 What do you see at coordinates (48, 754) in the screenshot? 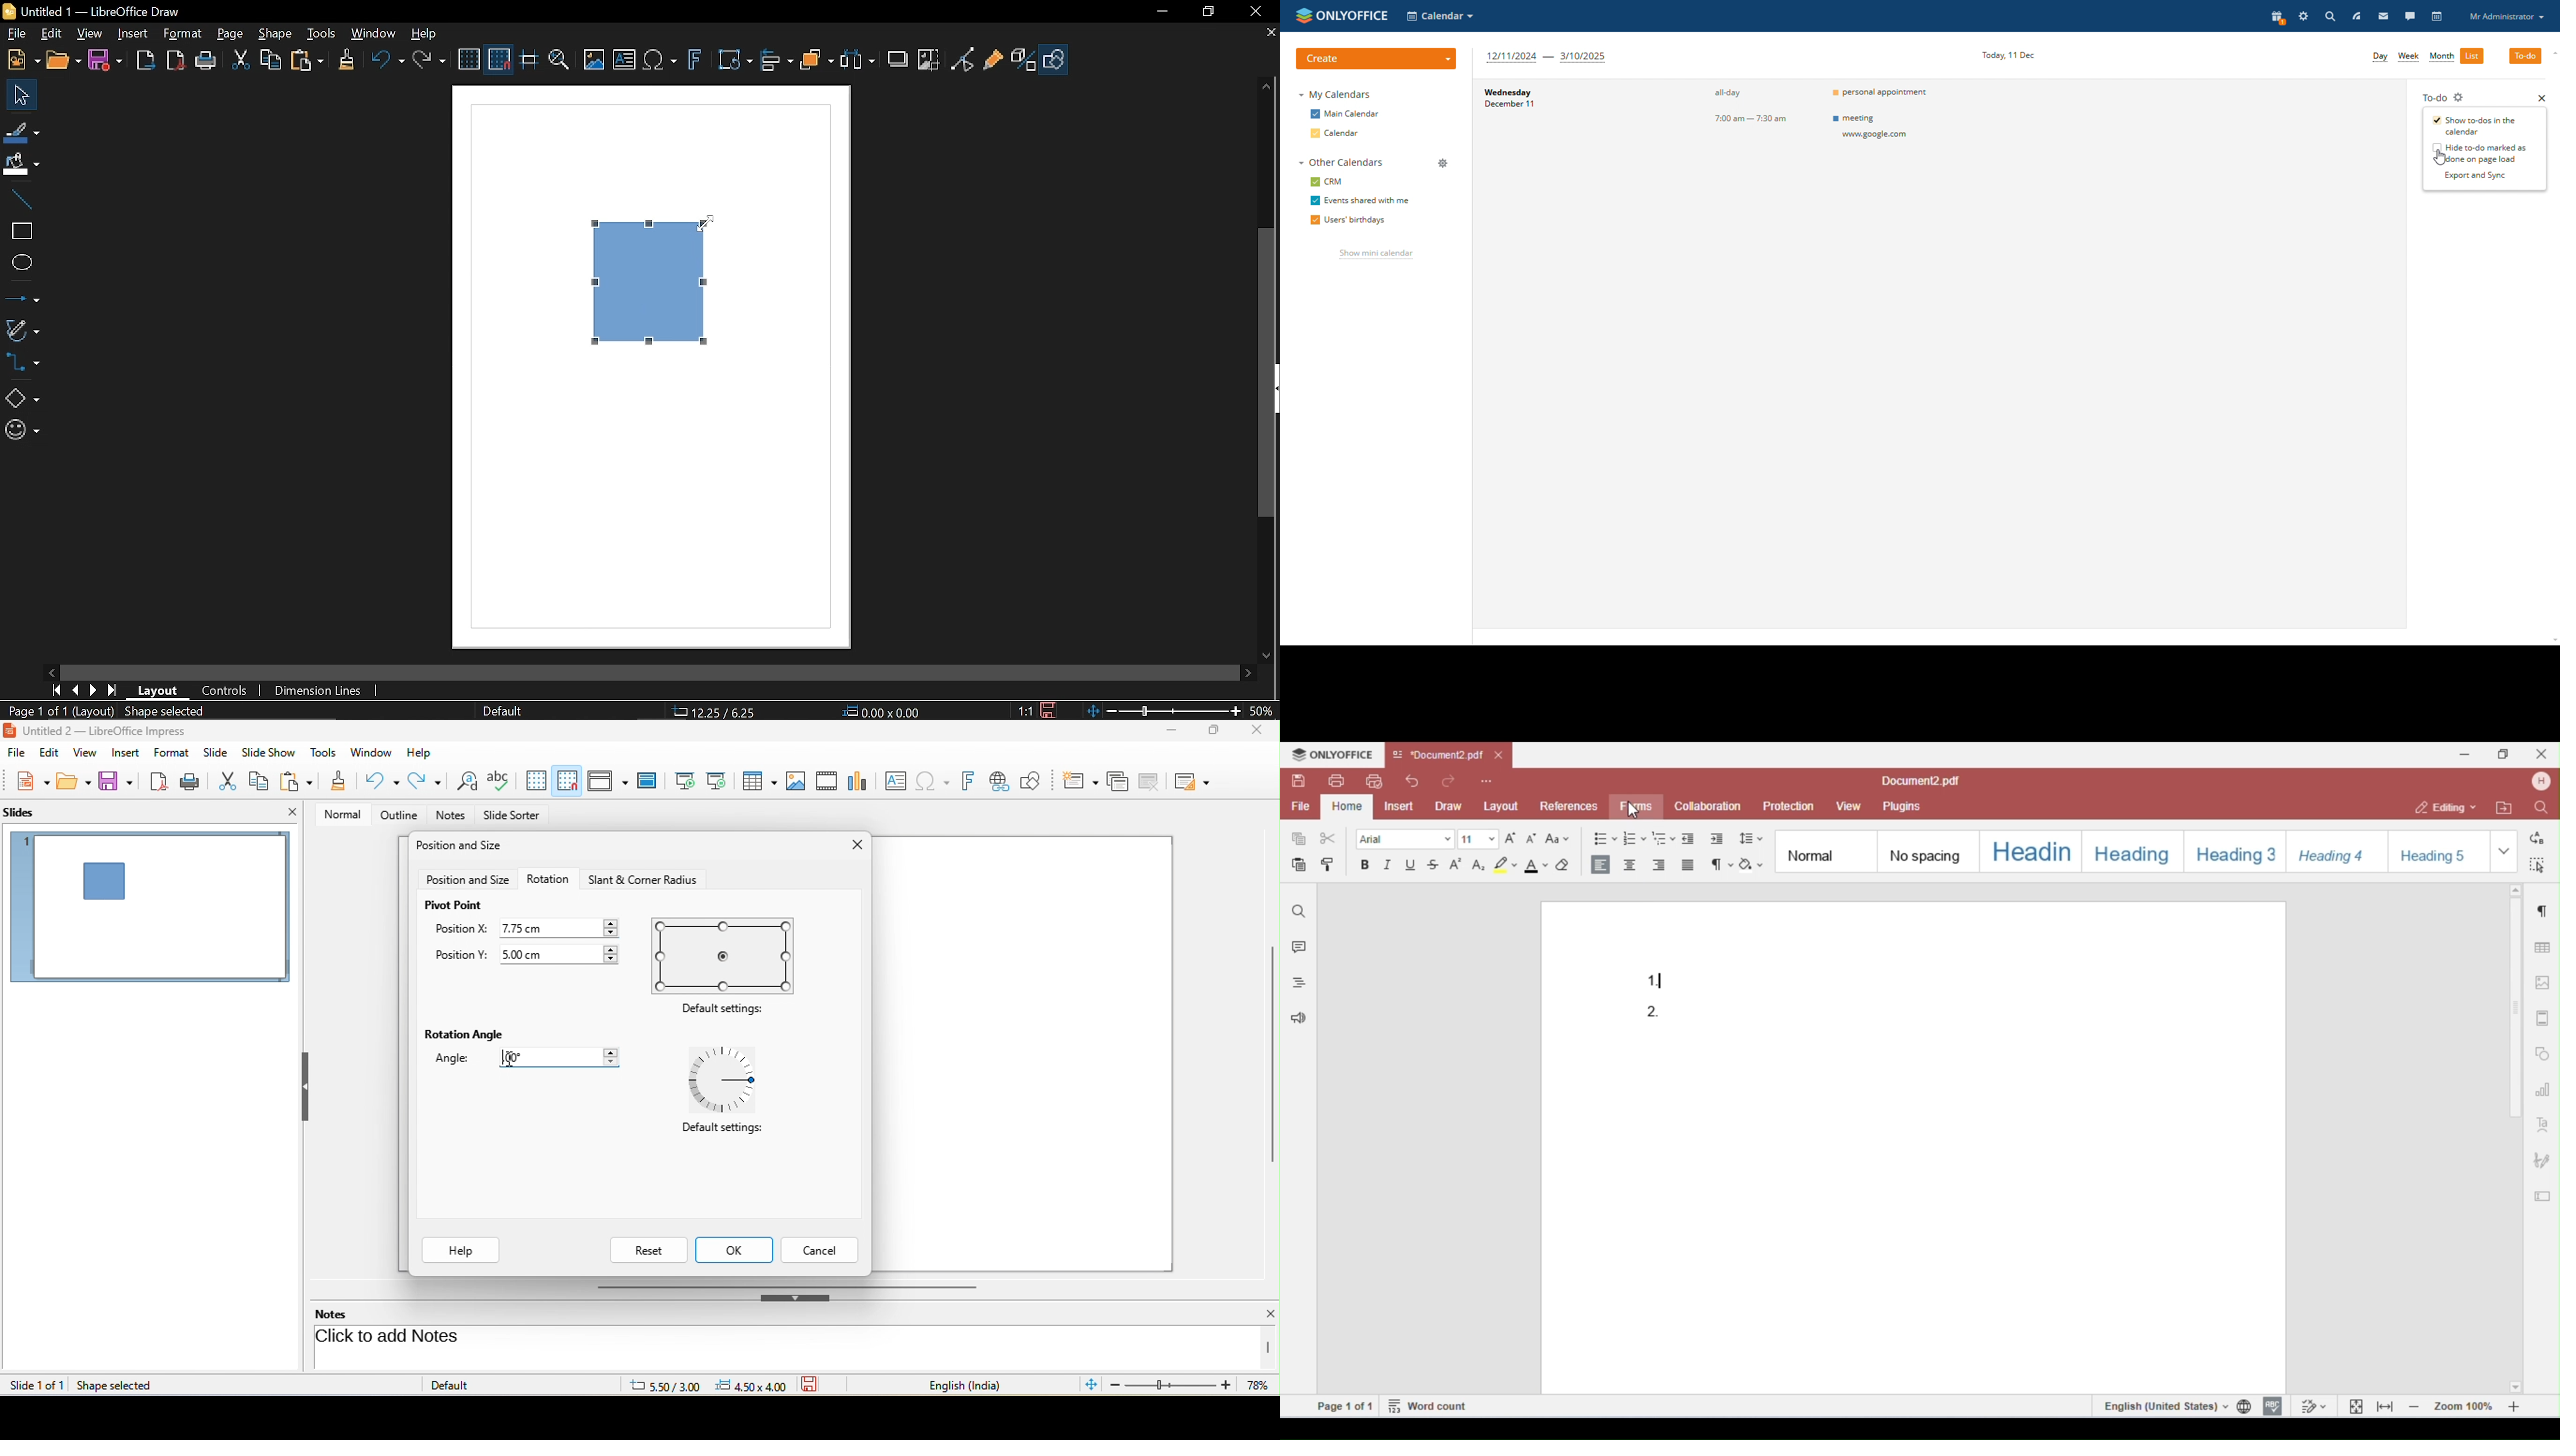
I see `edit` at bounding box center [48, 754].